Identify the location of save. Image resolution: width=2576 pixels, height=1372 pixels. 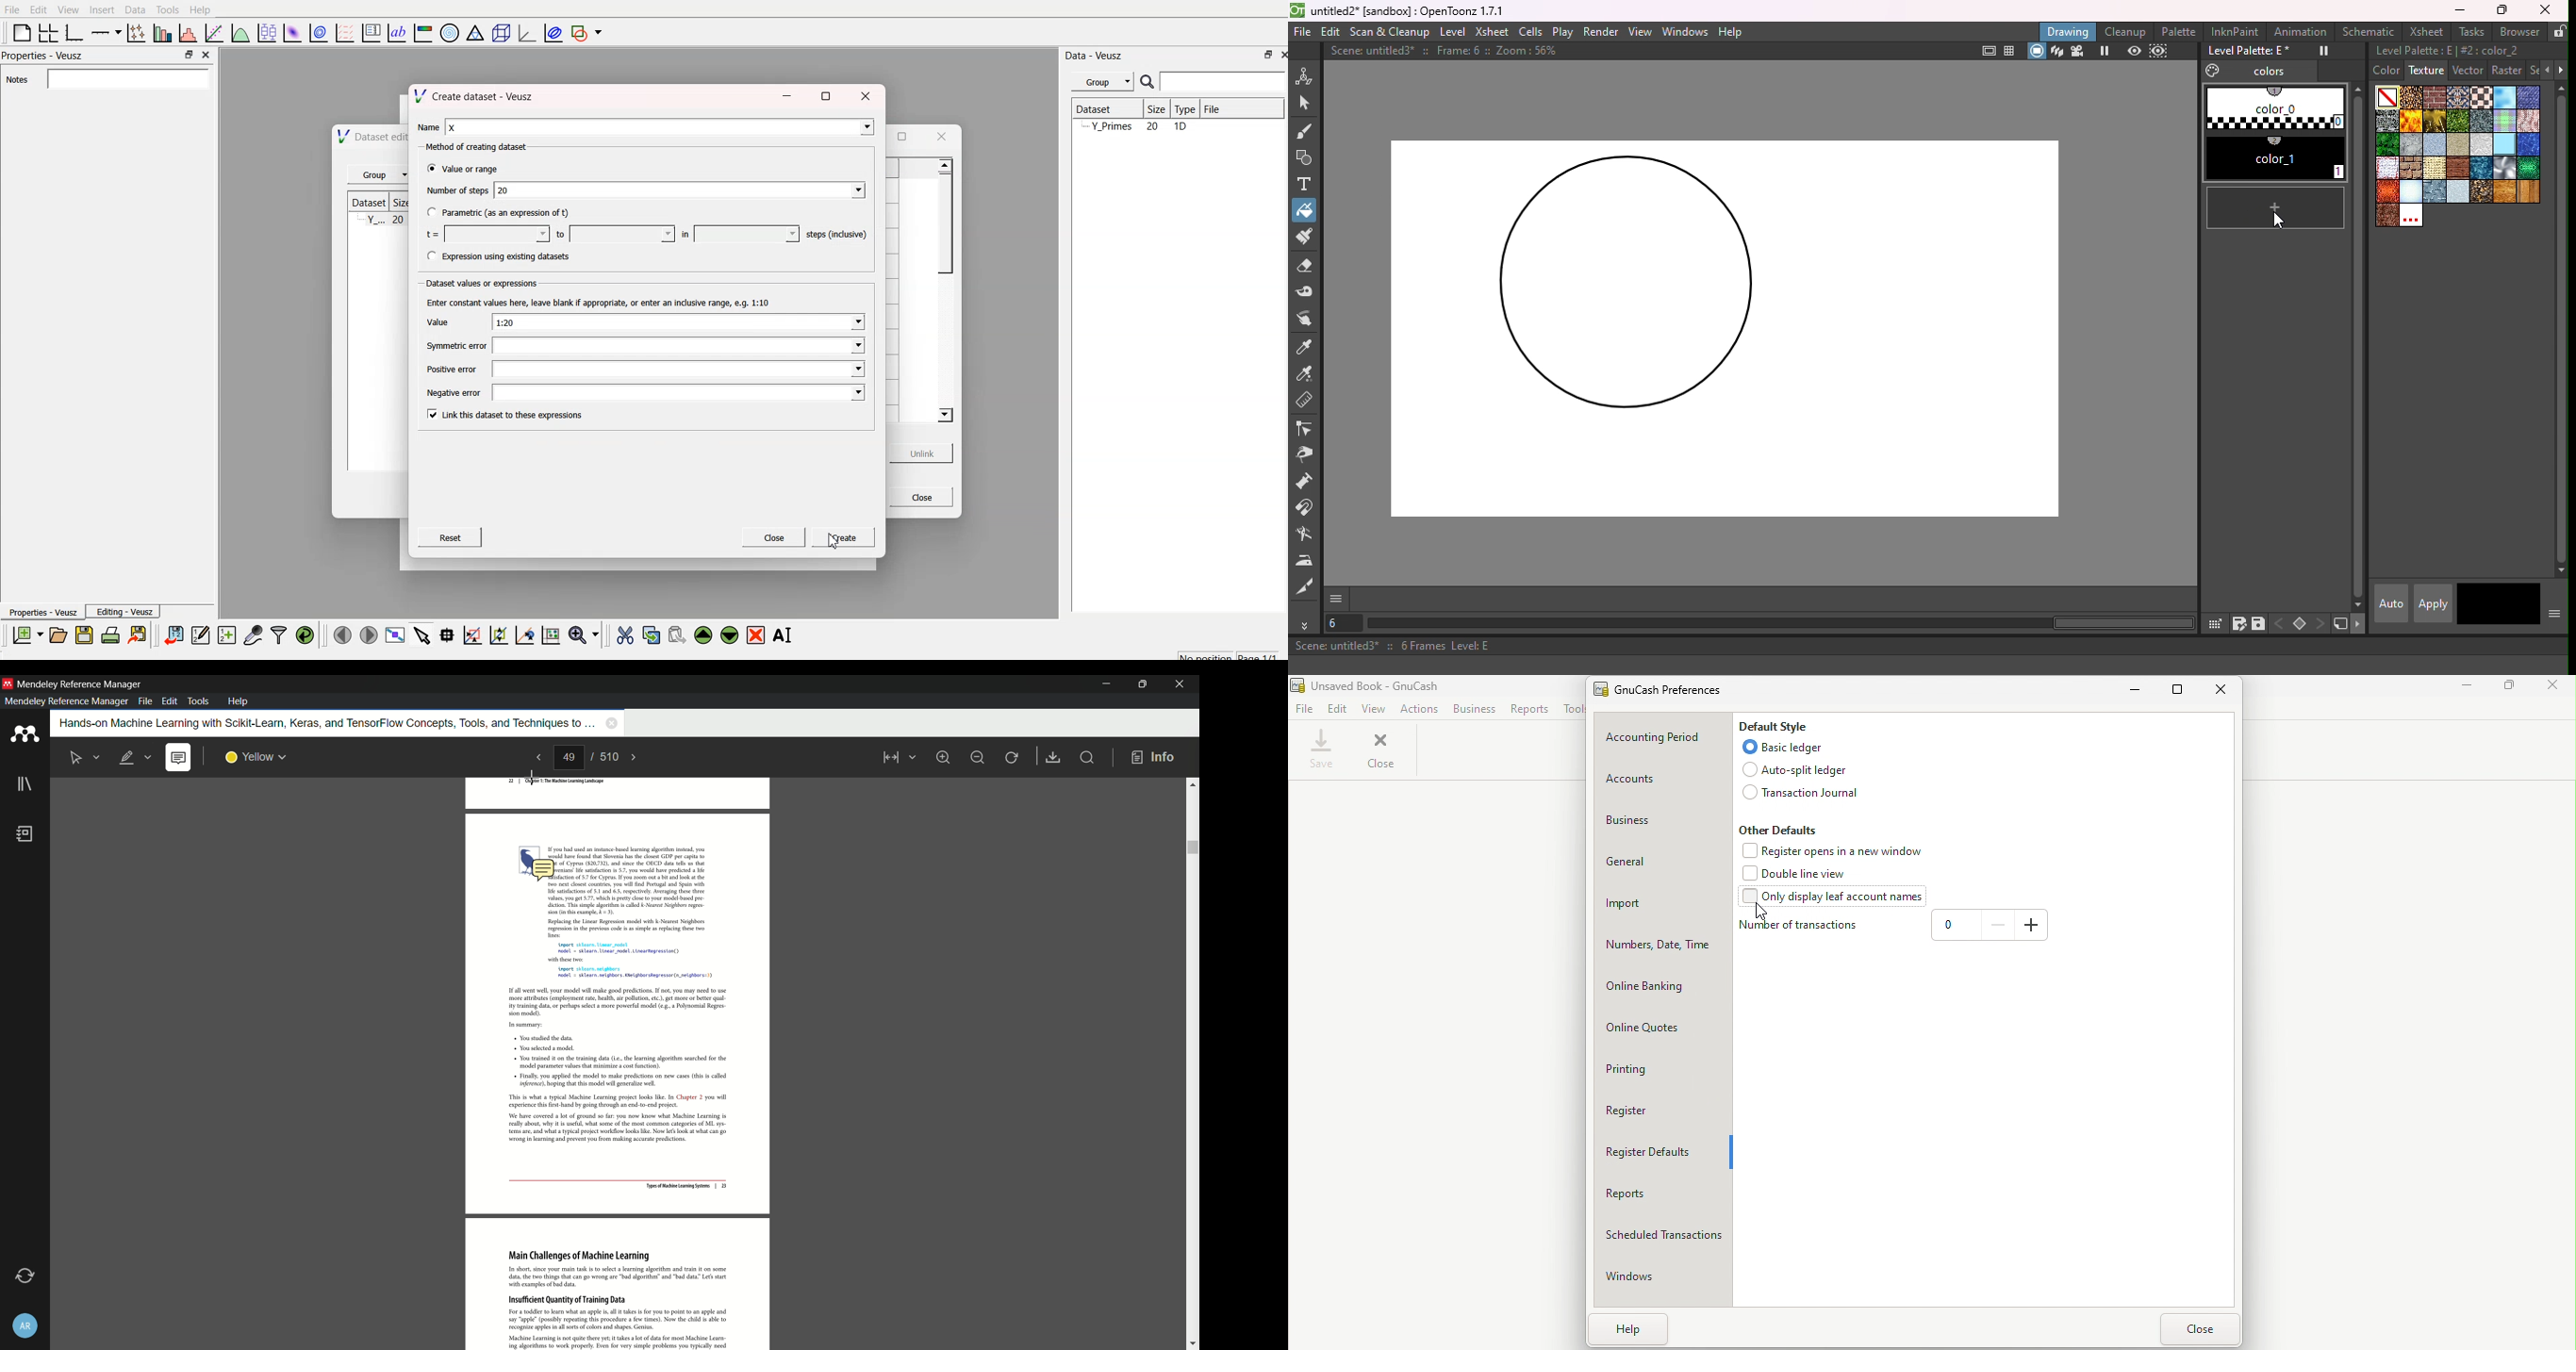
(1055, 758).